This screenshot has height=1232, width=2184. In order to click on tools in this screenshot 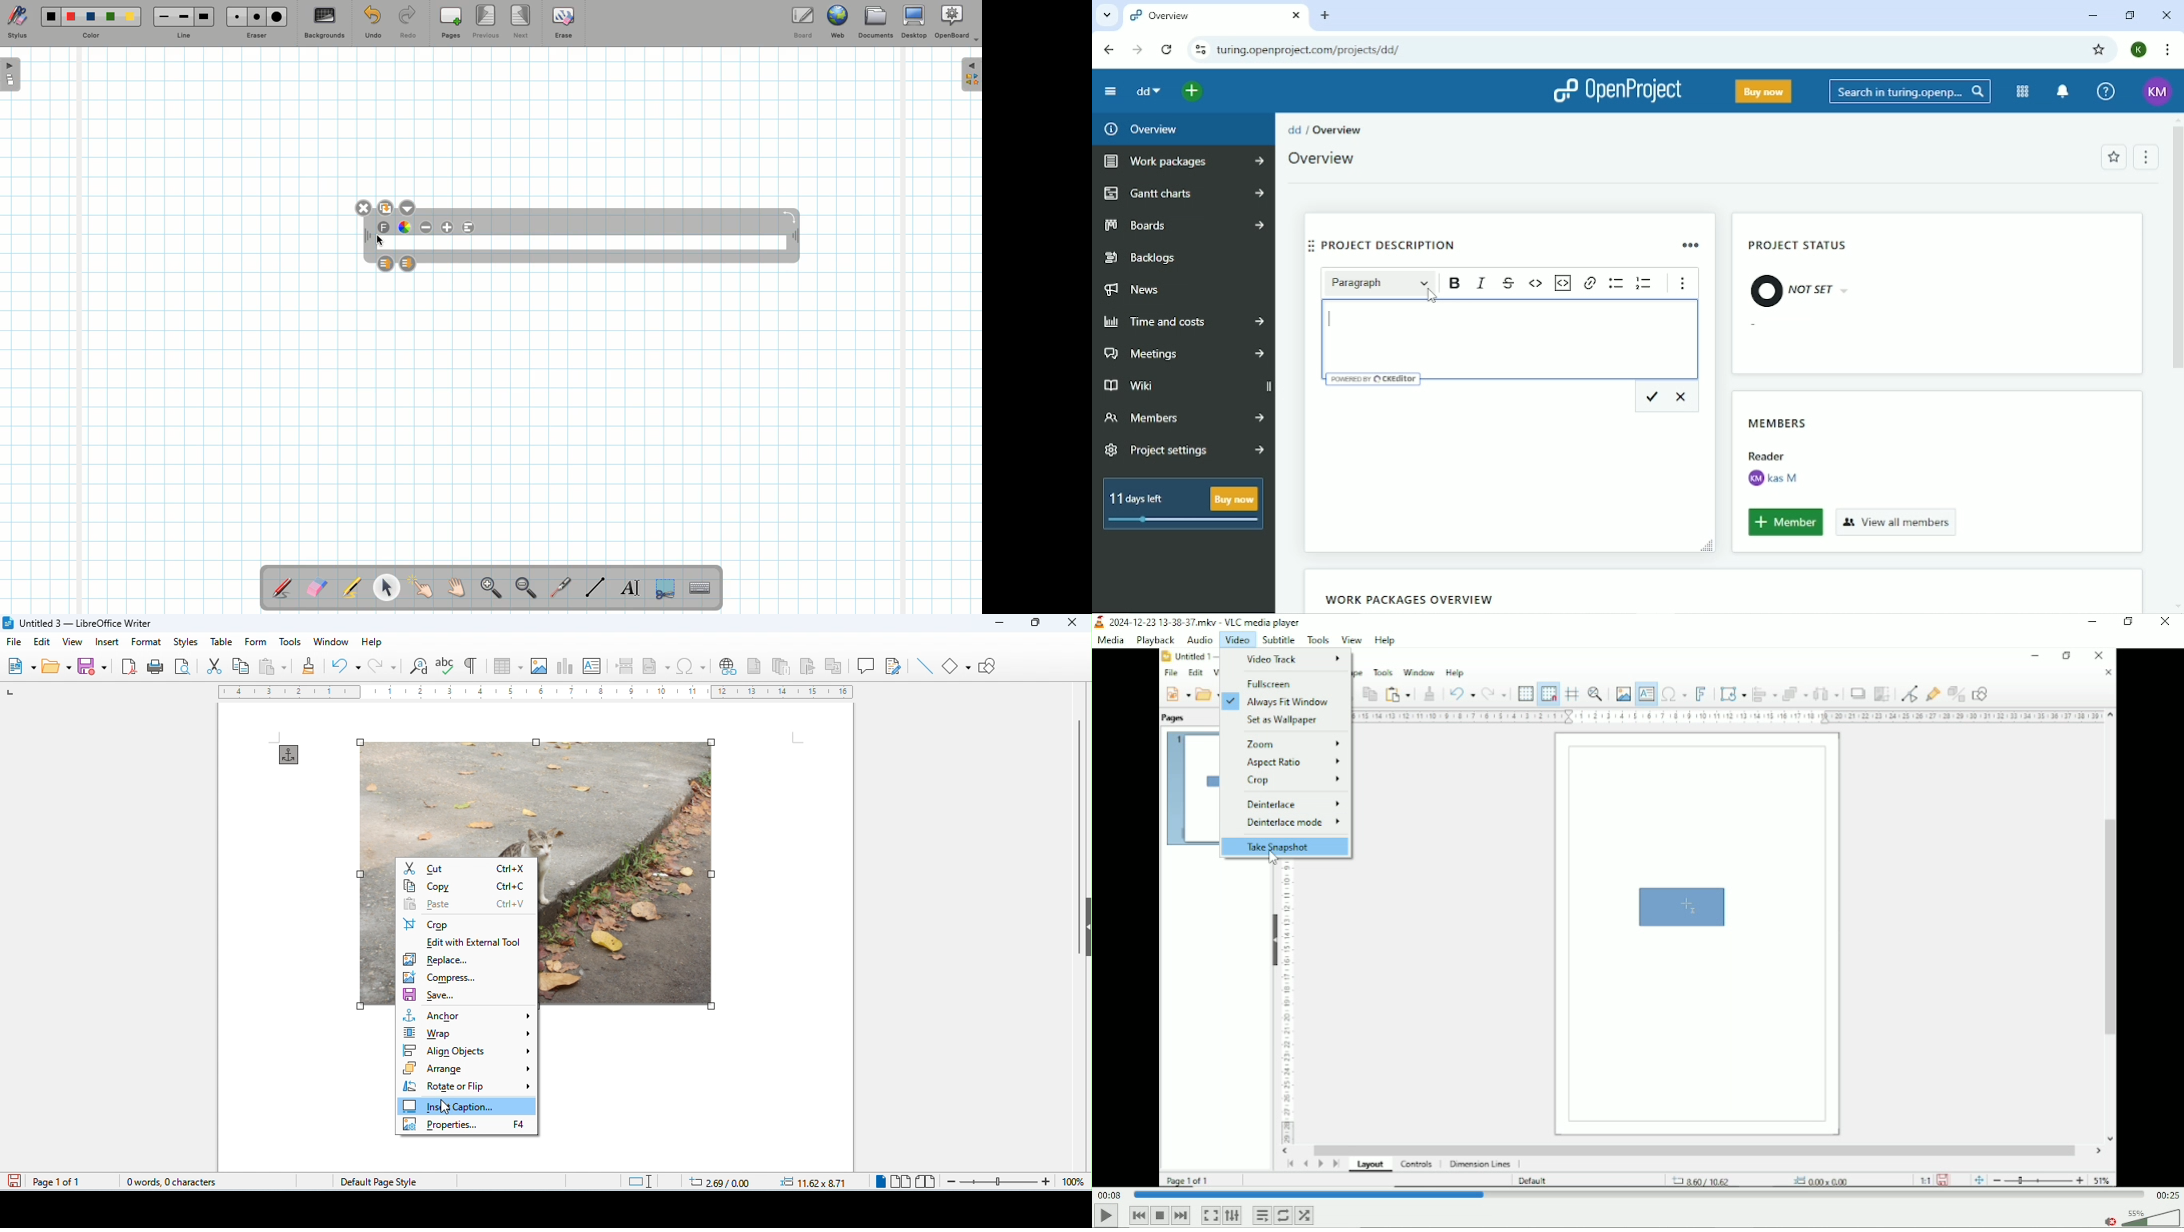, I will do `click(291, 640)`.